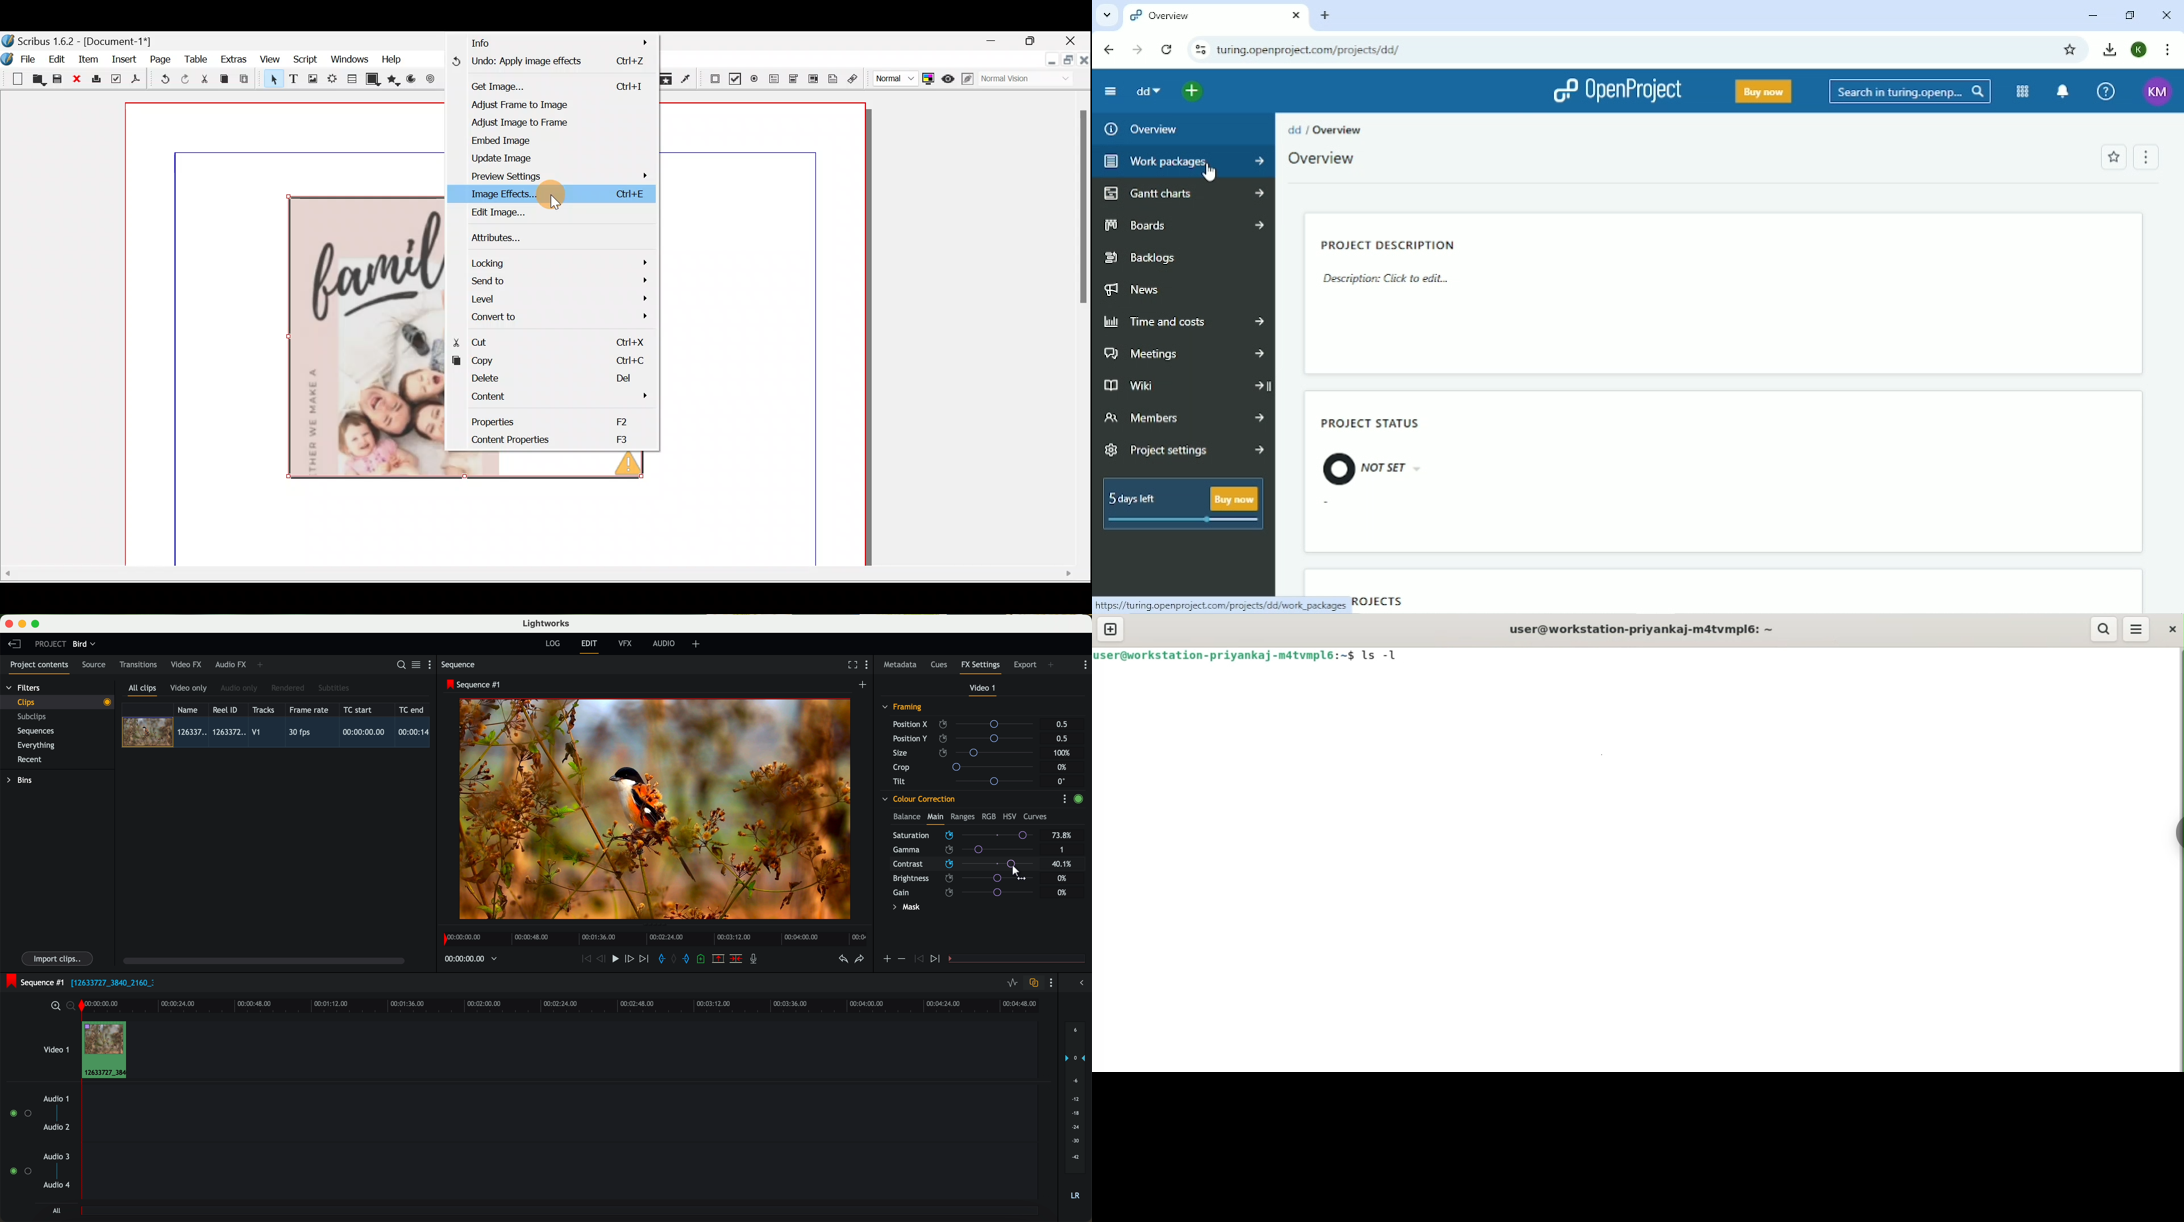 This screenshot has width=2184, height=1232. What do you see at coordinates (279, 733) in the screenshot?
I see `click on video` at bounding box center [279, 733].